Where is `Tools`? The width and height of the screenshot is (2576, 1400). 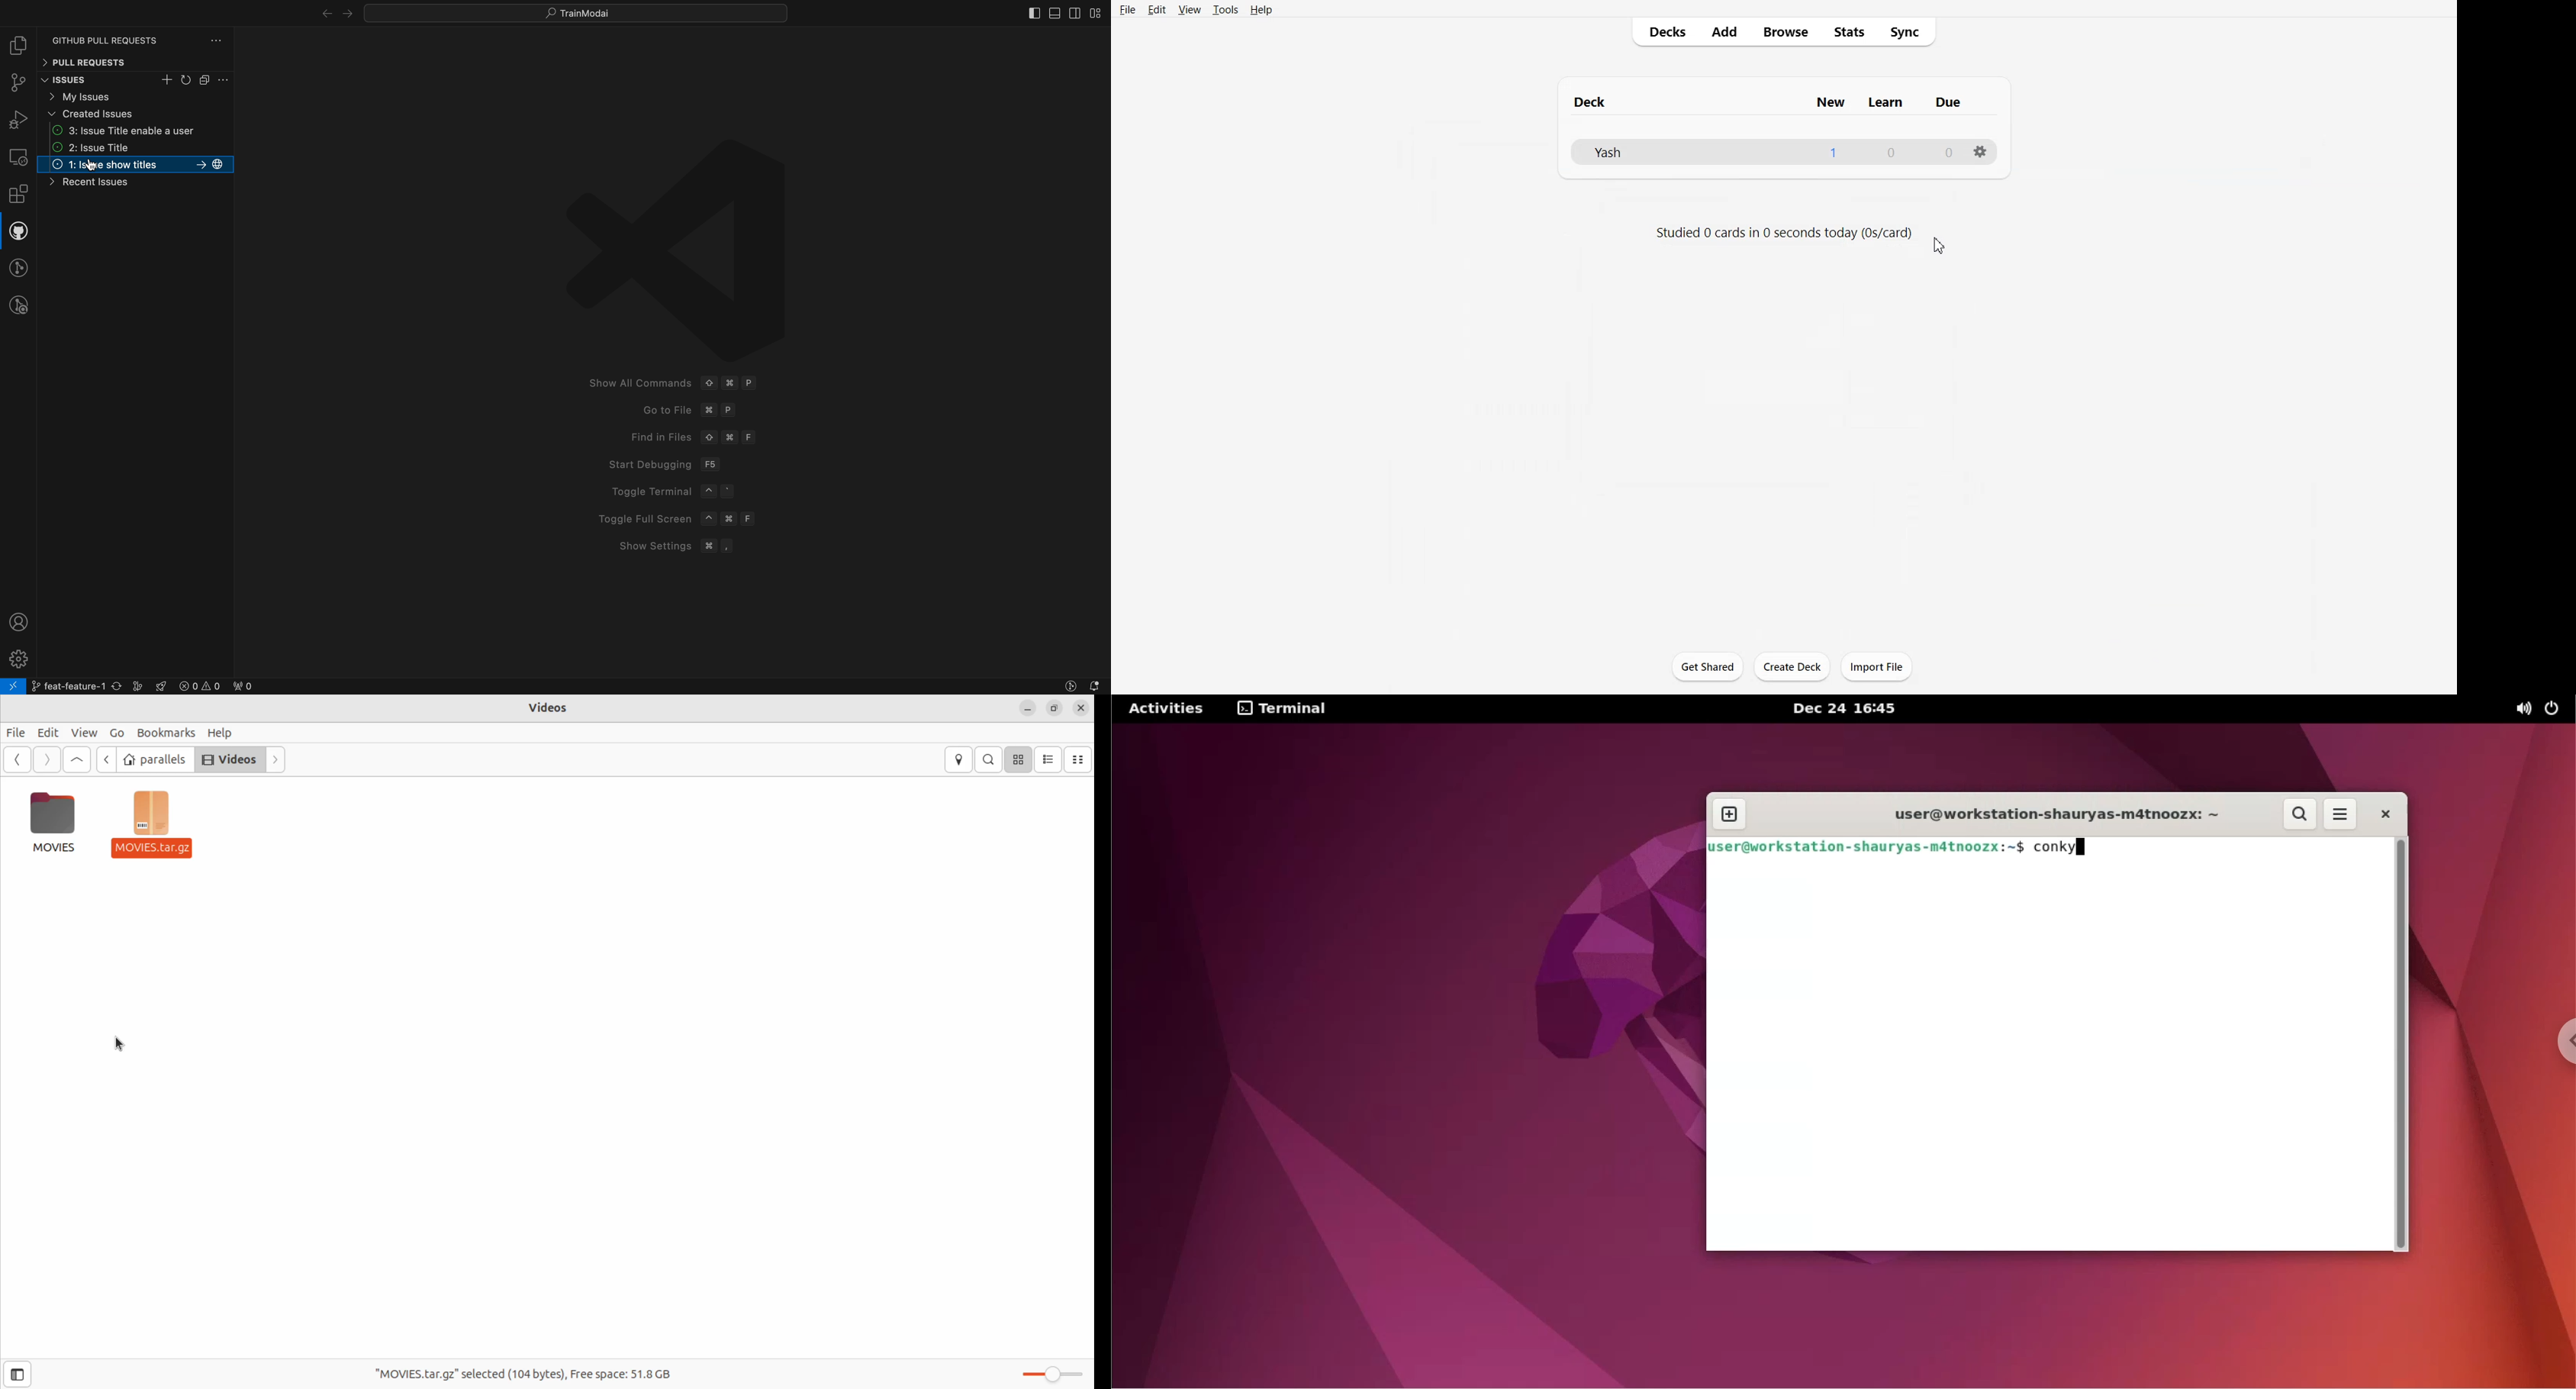 Tools is located at coordinates (1226, 9).